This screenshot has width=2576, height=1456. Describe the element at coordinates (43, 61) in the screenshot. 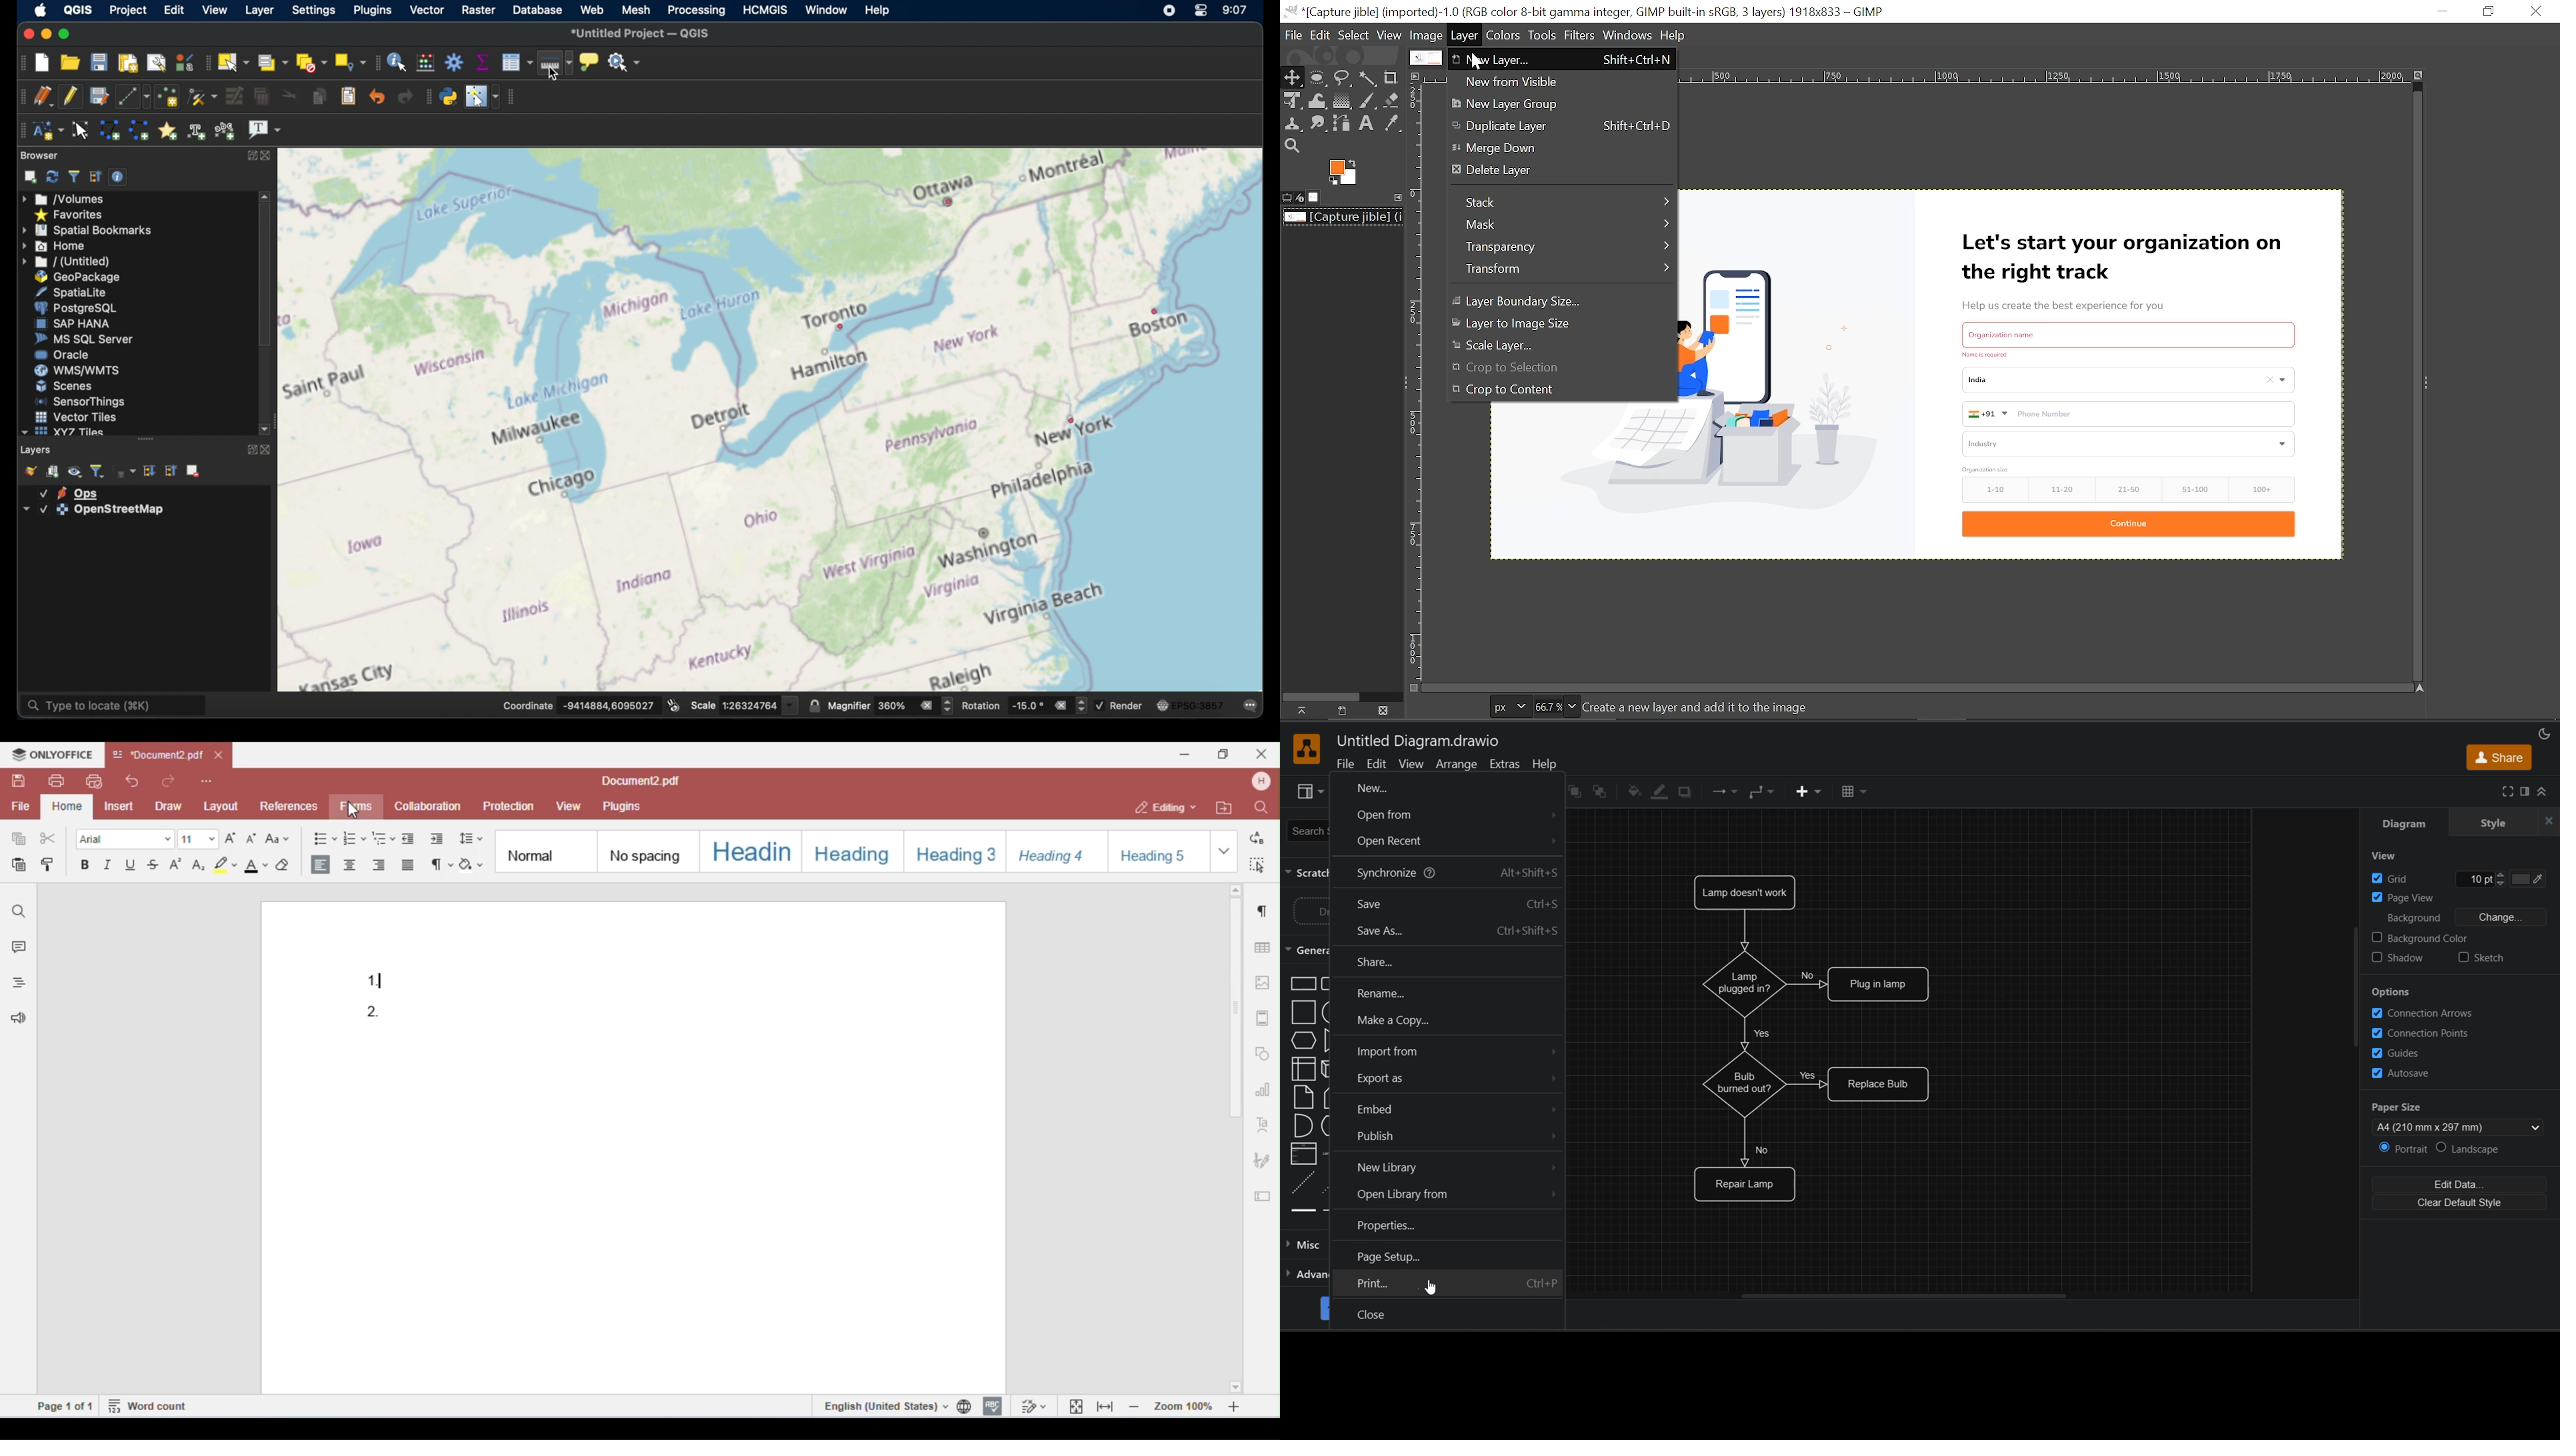

I see `new project` at that location.